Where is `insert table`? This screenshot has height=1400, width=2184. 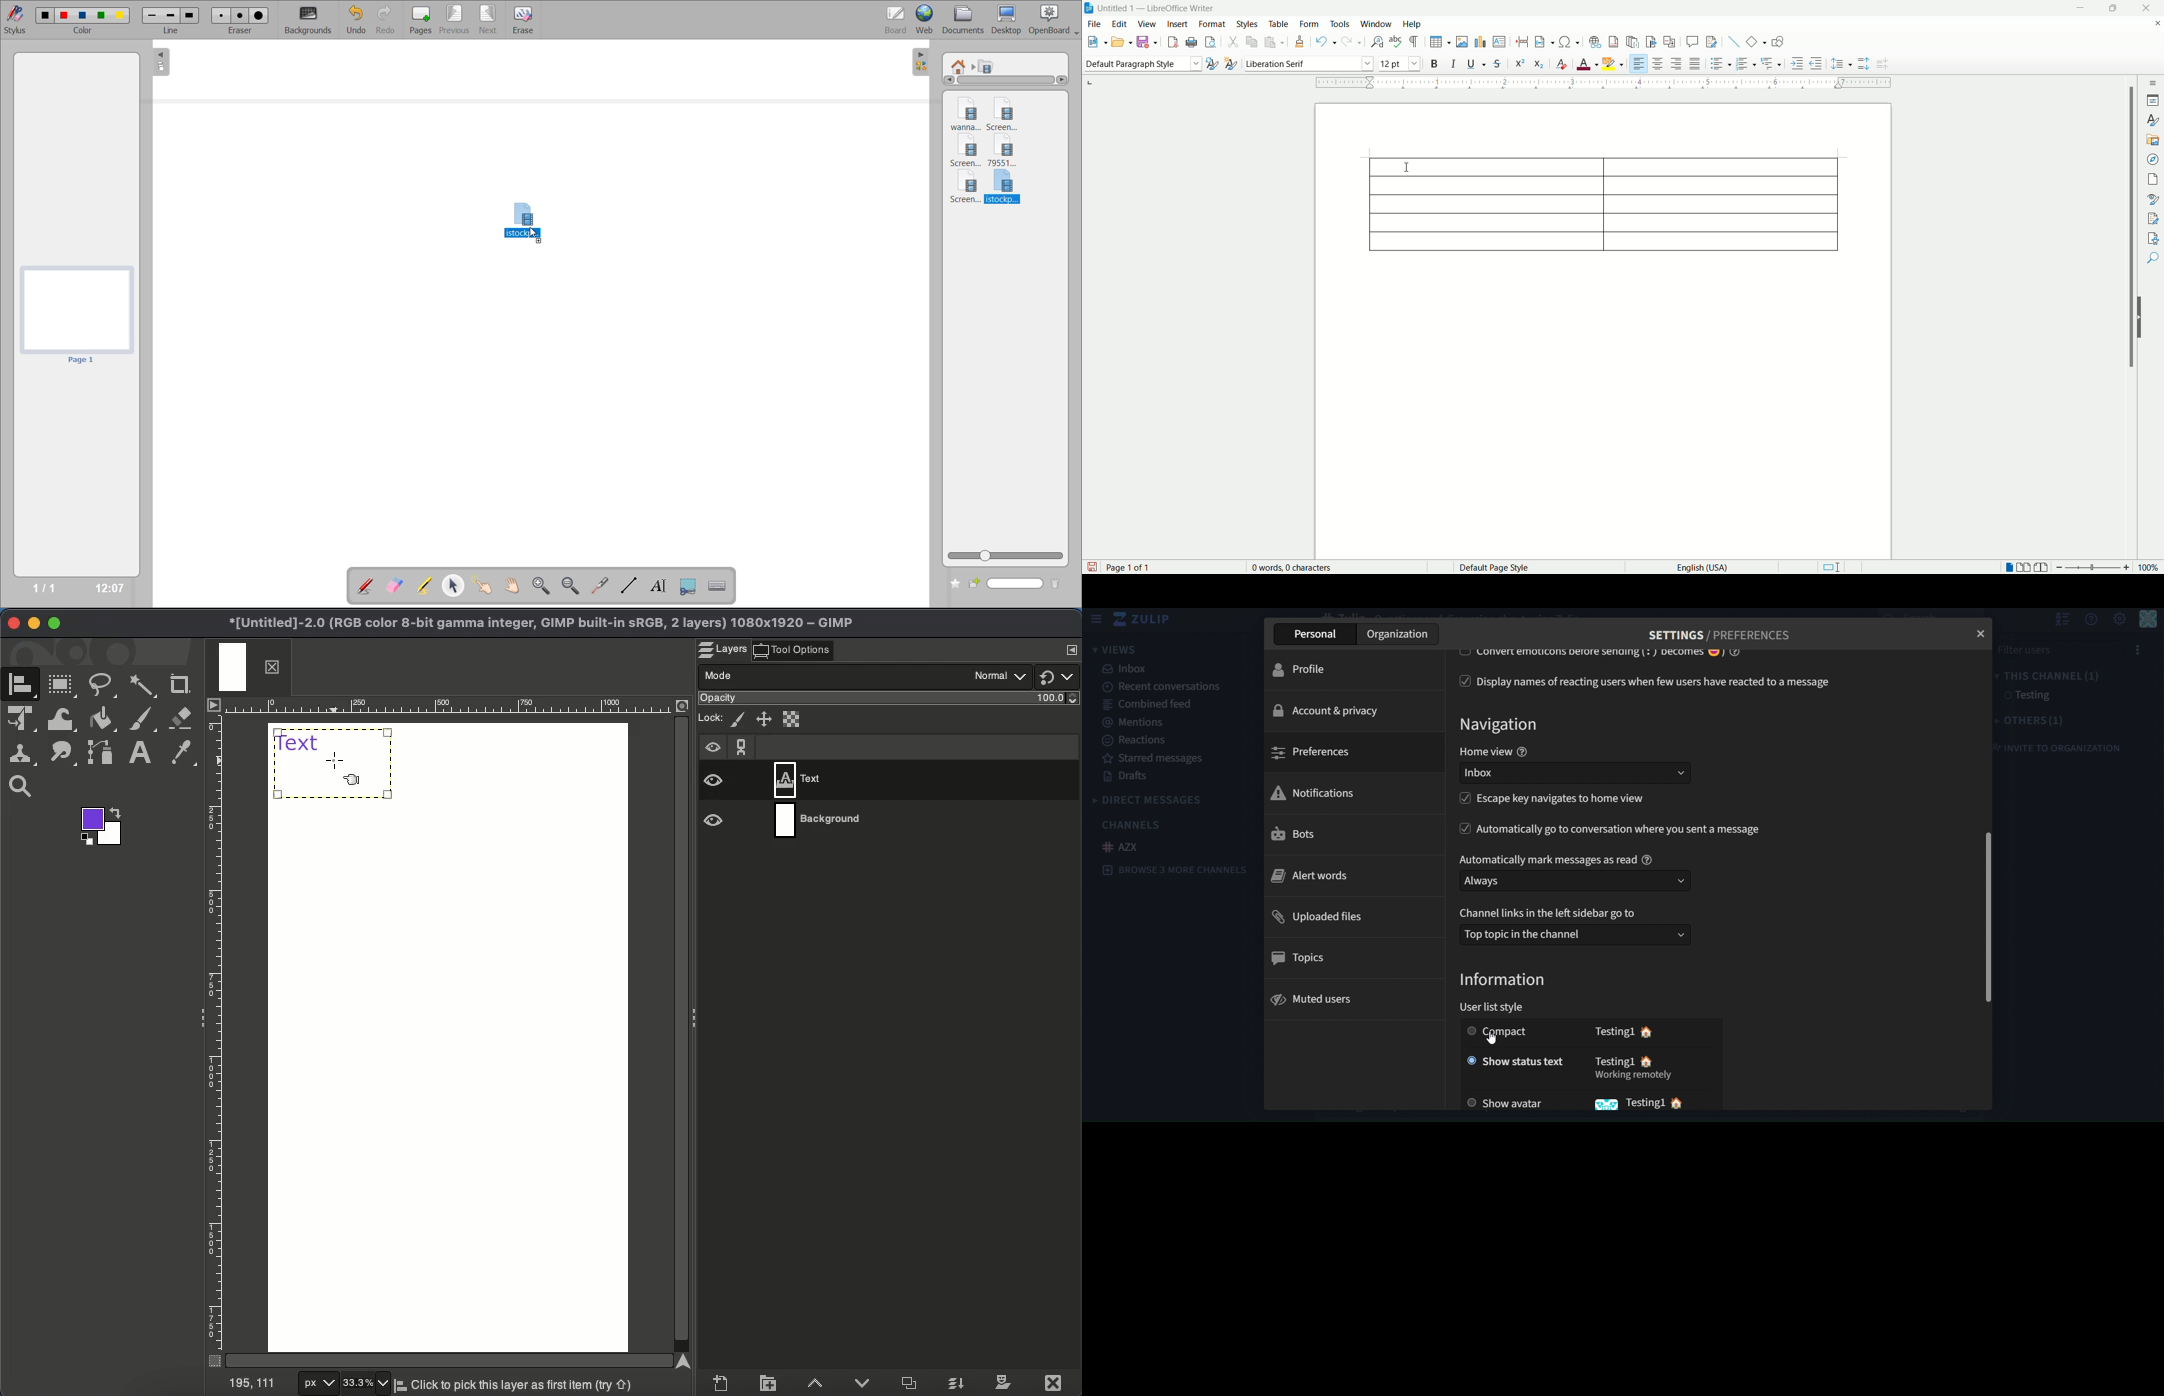
insert table is located at coordinates (1440, 42).